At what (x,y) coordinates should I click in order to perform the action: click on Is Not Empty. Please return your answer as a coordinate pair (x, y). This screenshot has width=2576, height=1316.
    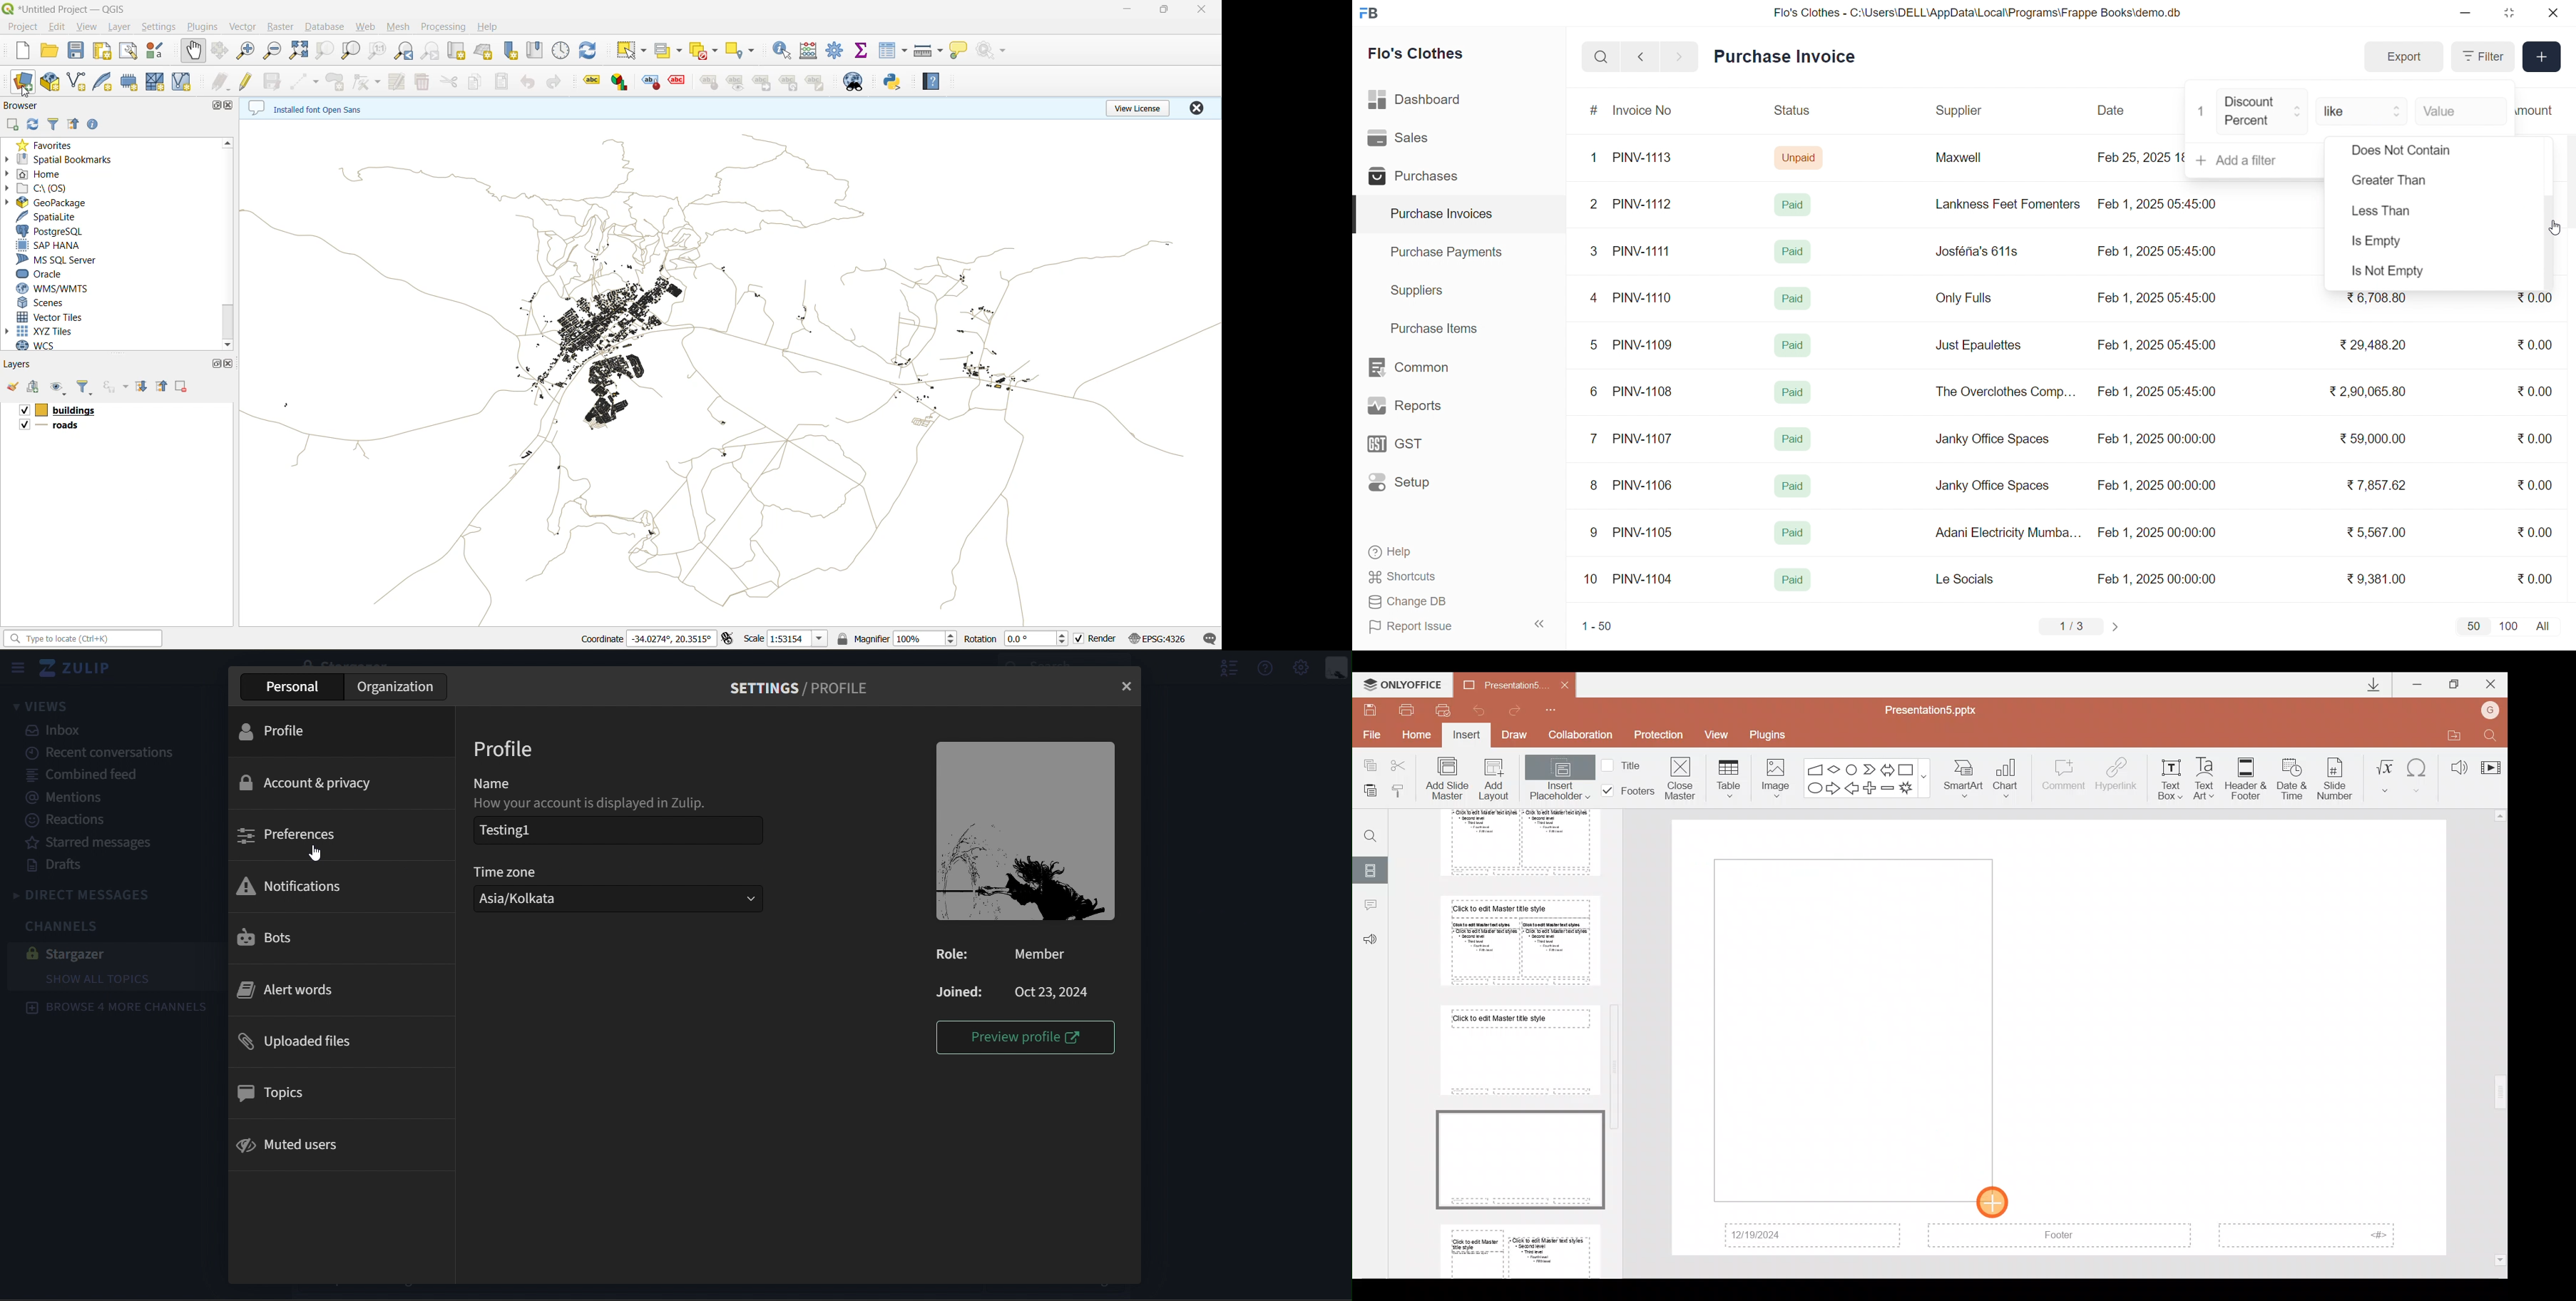
    Looking at the image, I should click on (2400, 273).